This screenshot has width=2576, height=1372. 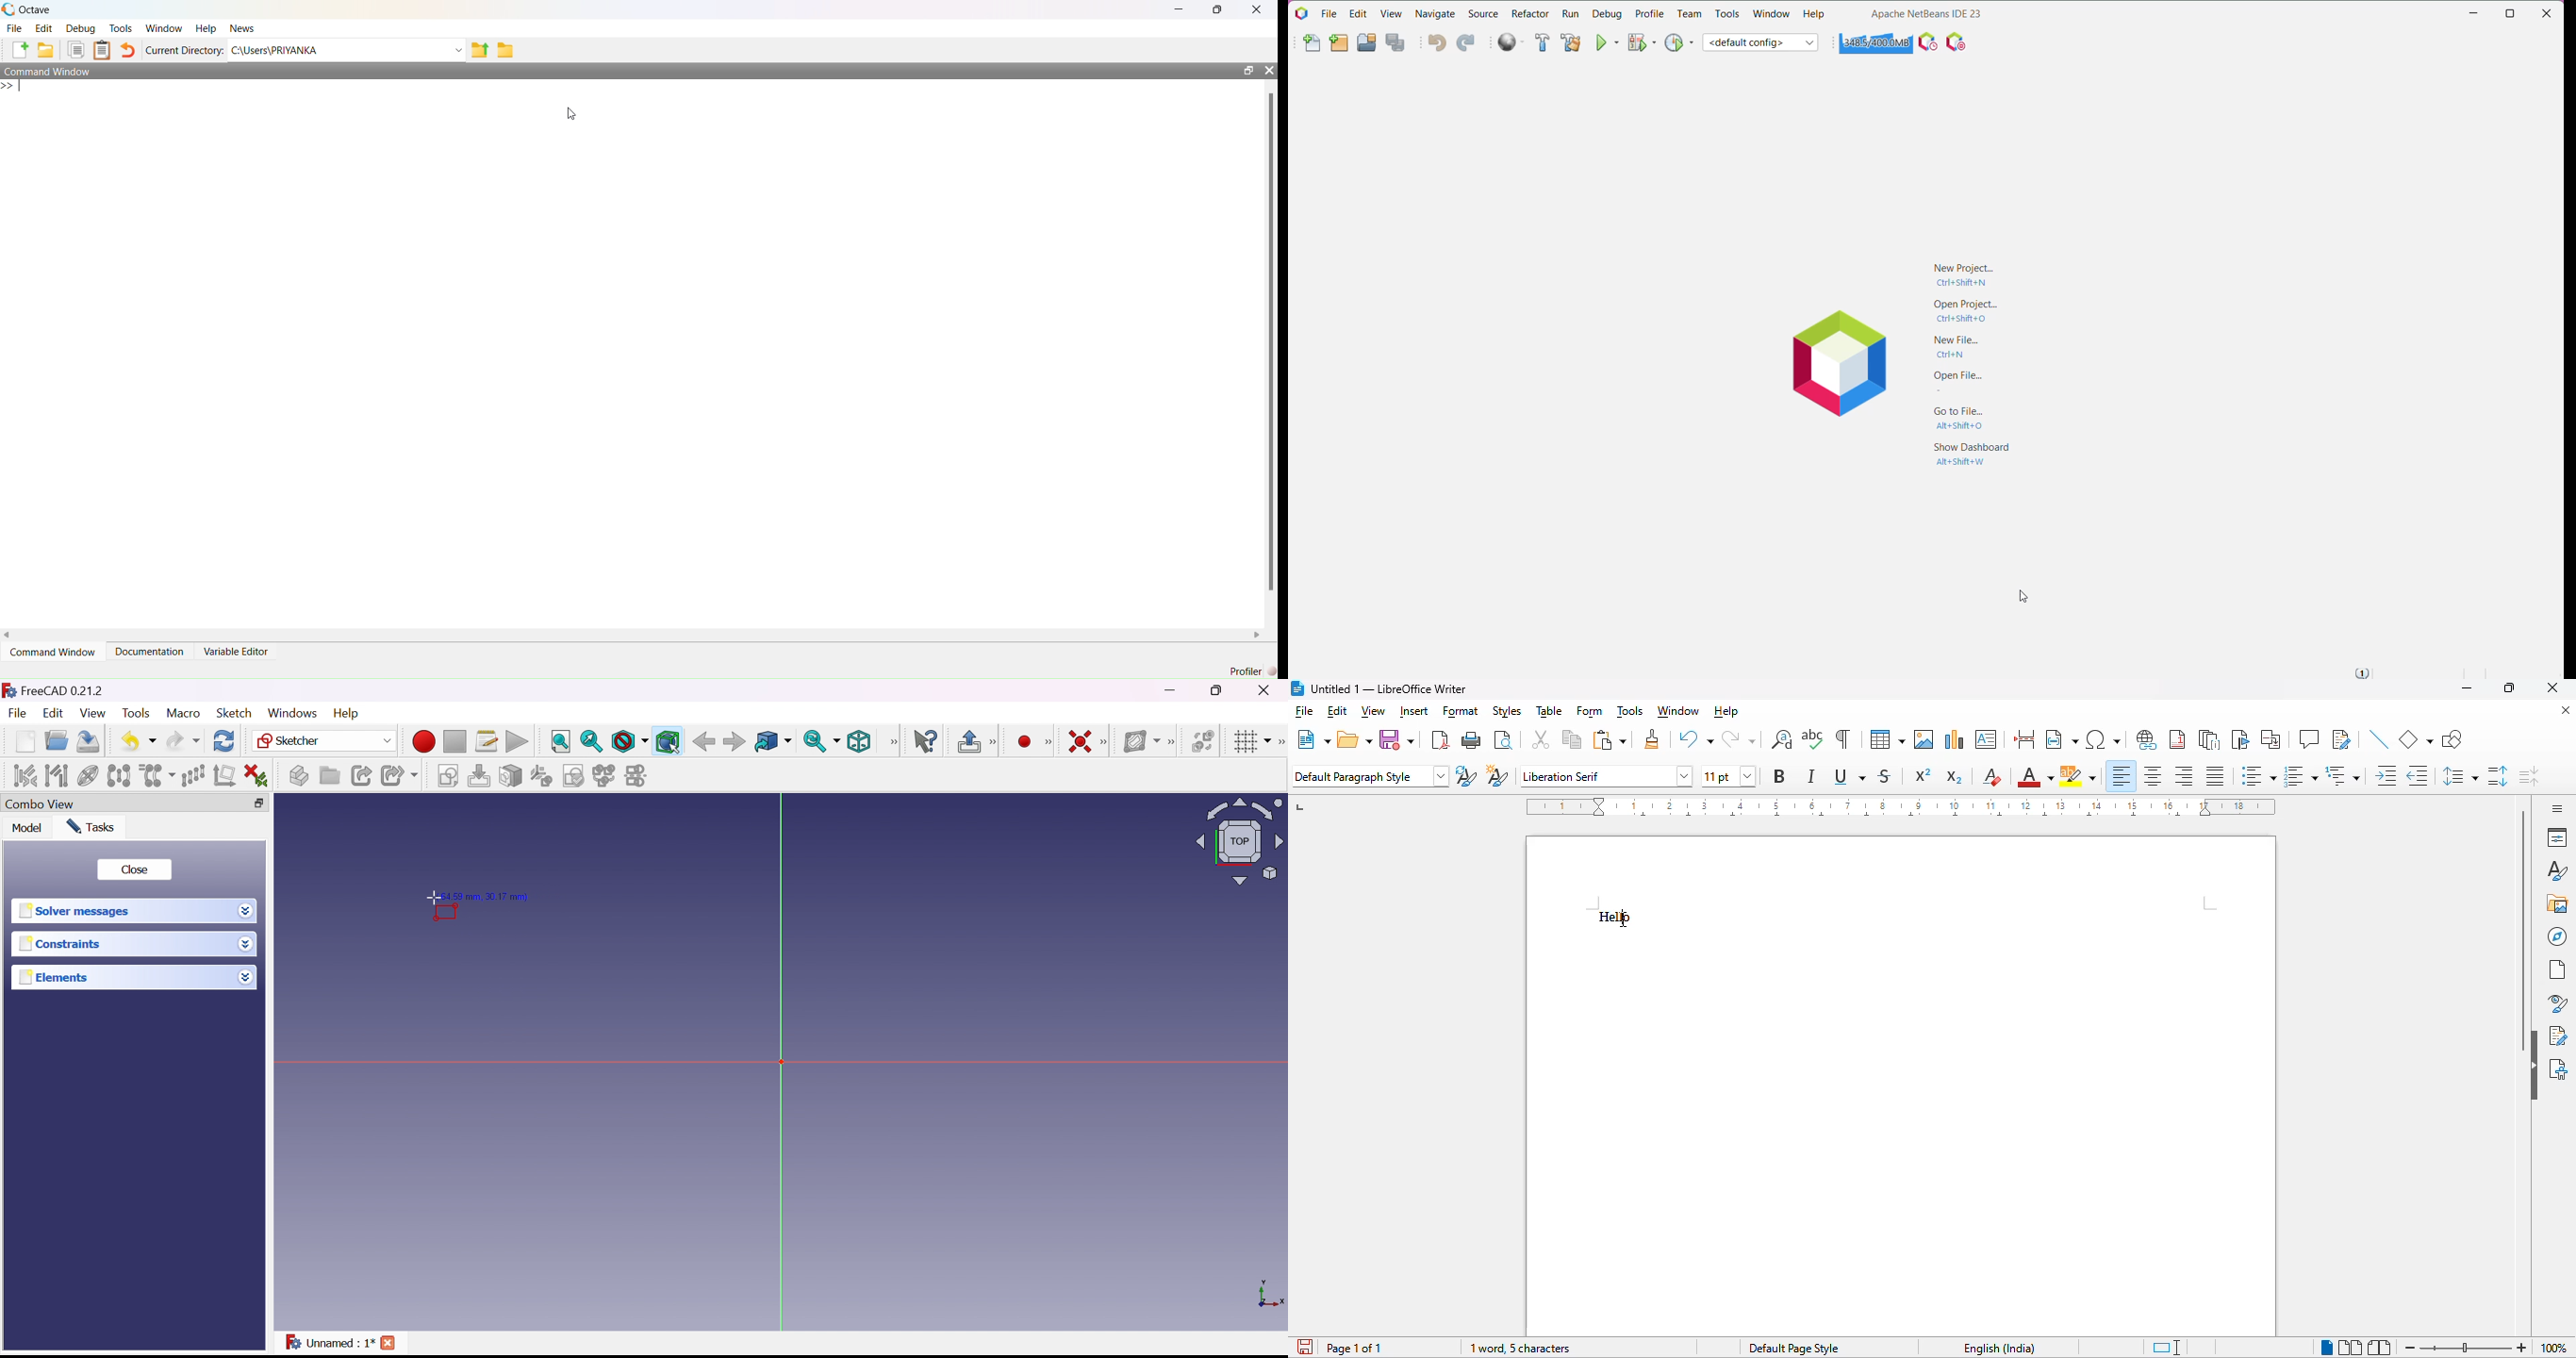 I want to click on window, so click(x=1679, y=712).